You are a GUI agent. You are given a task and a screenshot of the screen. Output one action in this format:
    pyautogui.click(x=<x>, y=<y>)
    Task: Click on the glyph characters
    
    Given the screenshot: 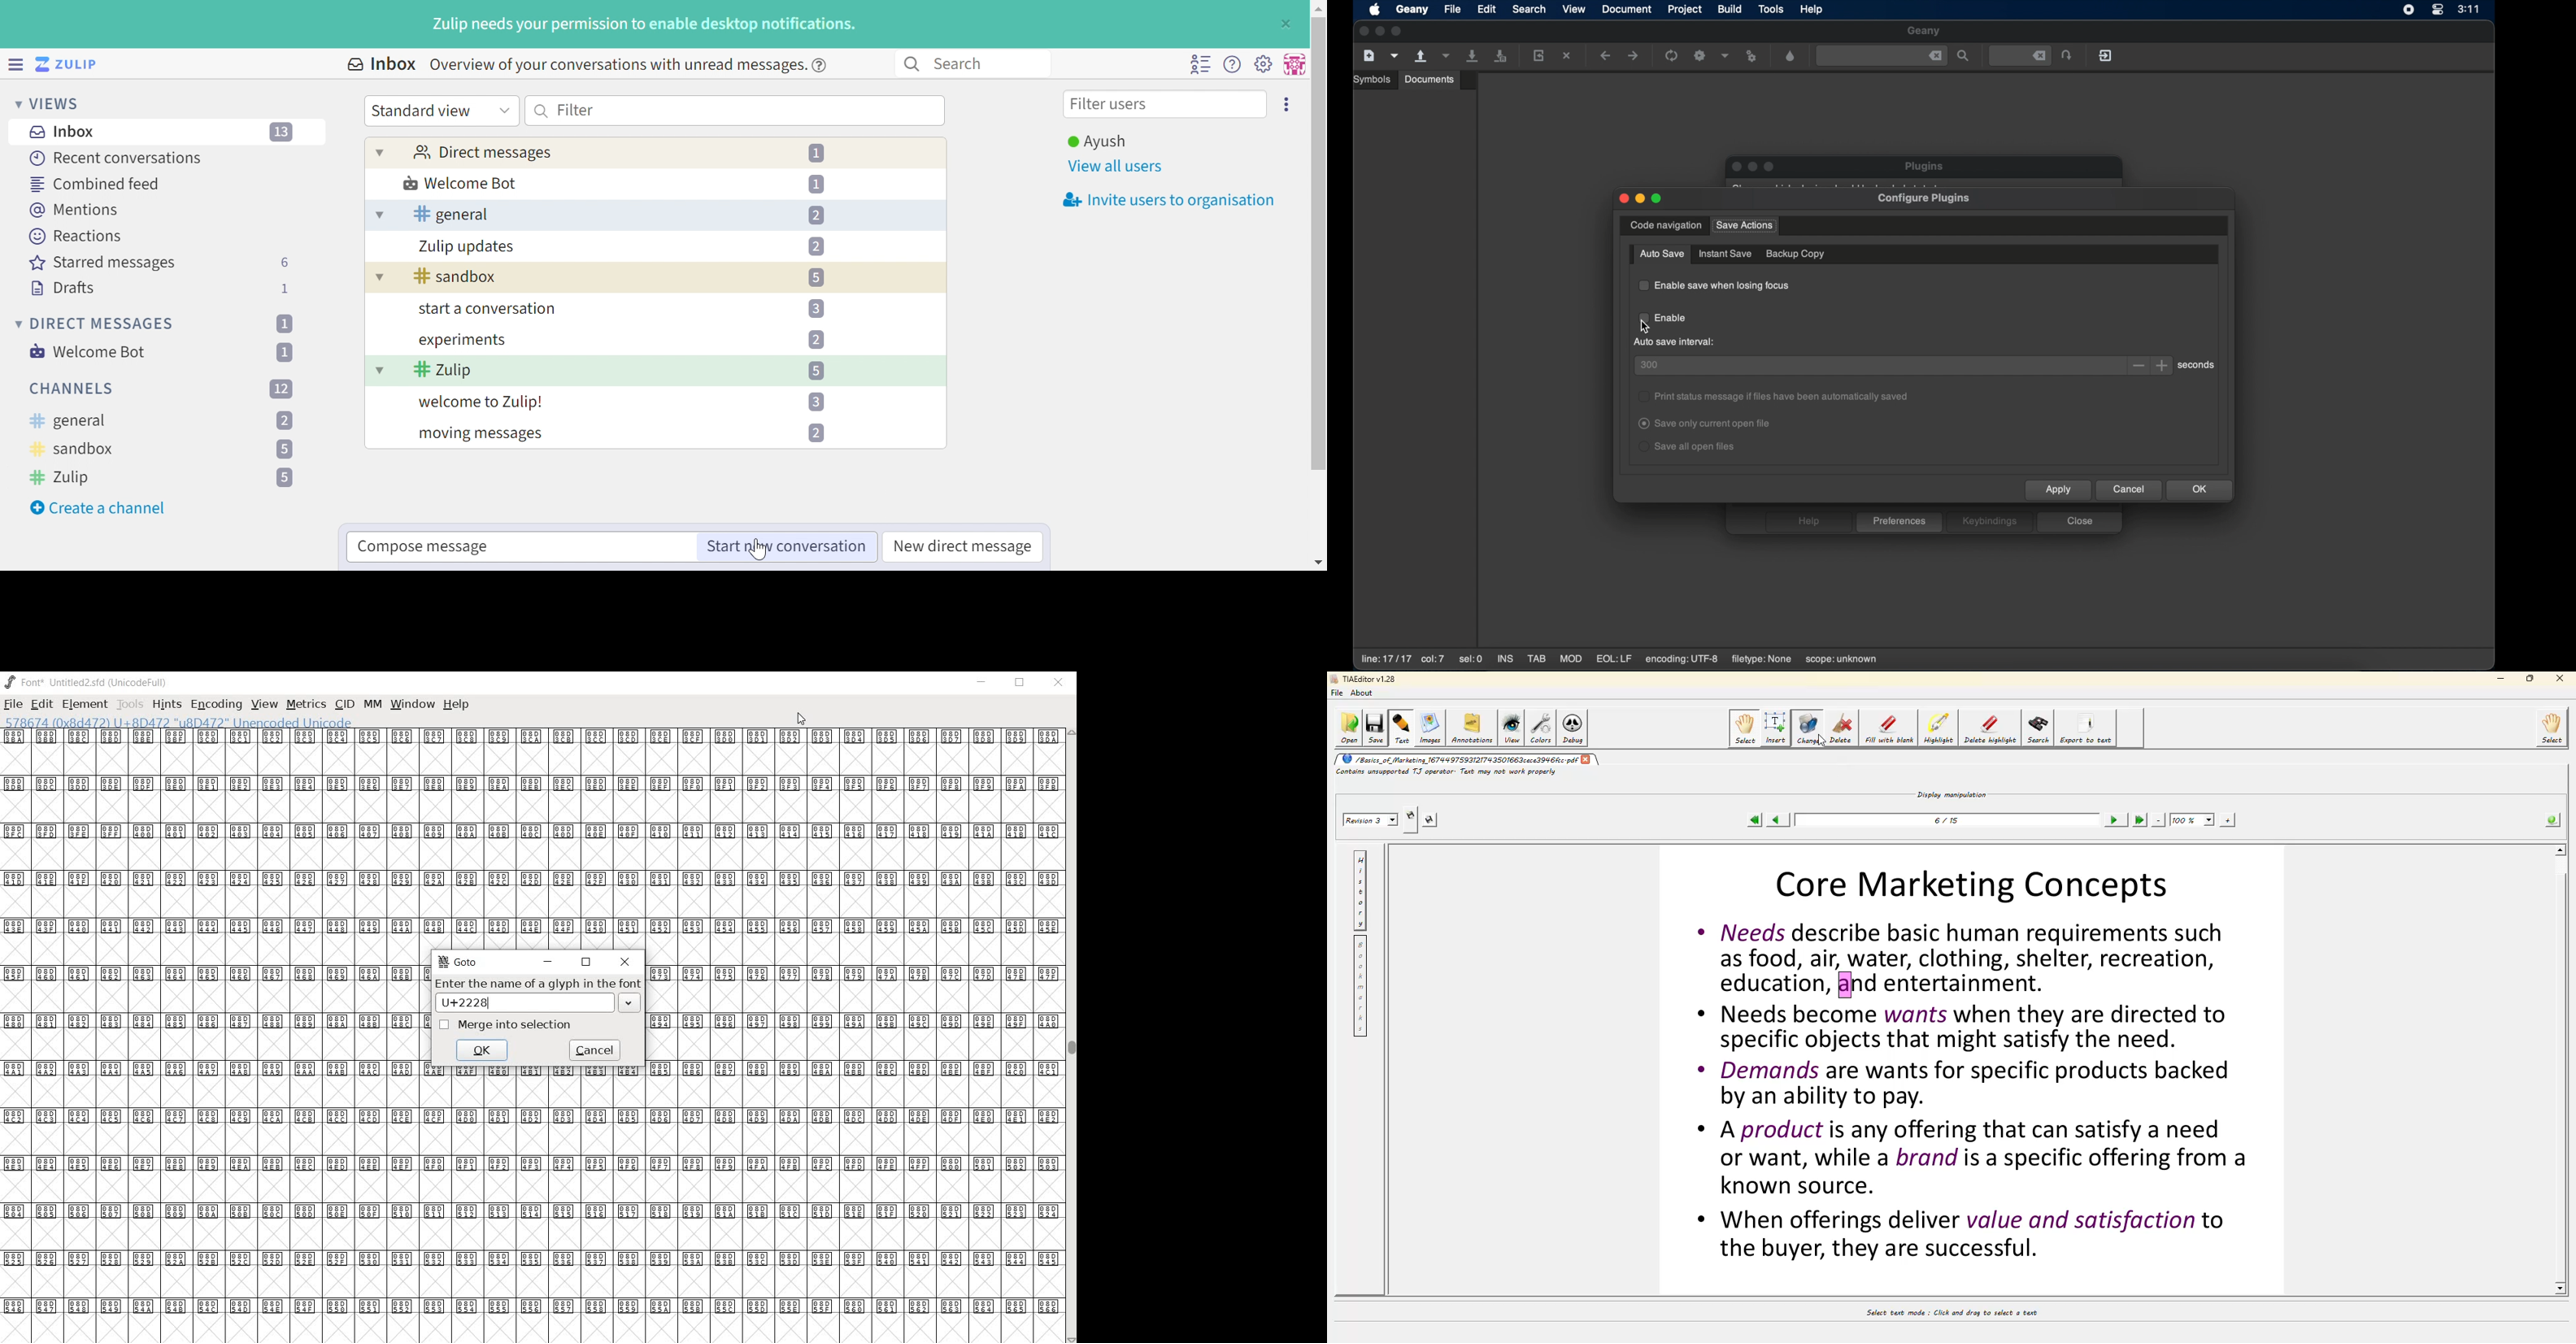 What is the action you would take?
    pyautogui.click(x=209, y=1036)
    